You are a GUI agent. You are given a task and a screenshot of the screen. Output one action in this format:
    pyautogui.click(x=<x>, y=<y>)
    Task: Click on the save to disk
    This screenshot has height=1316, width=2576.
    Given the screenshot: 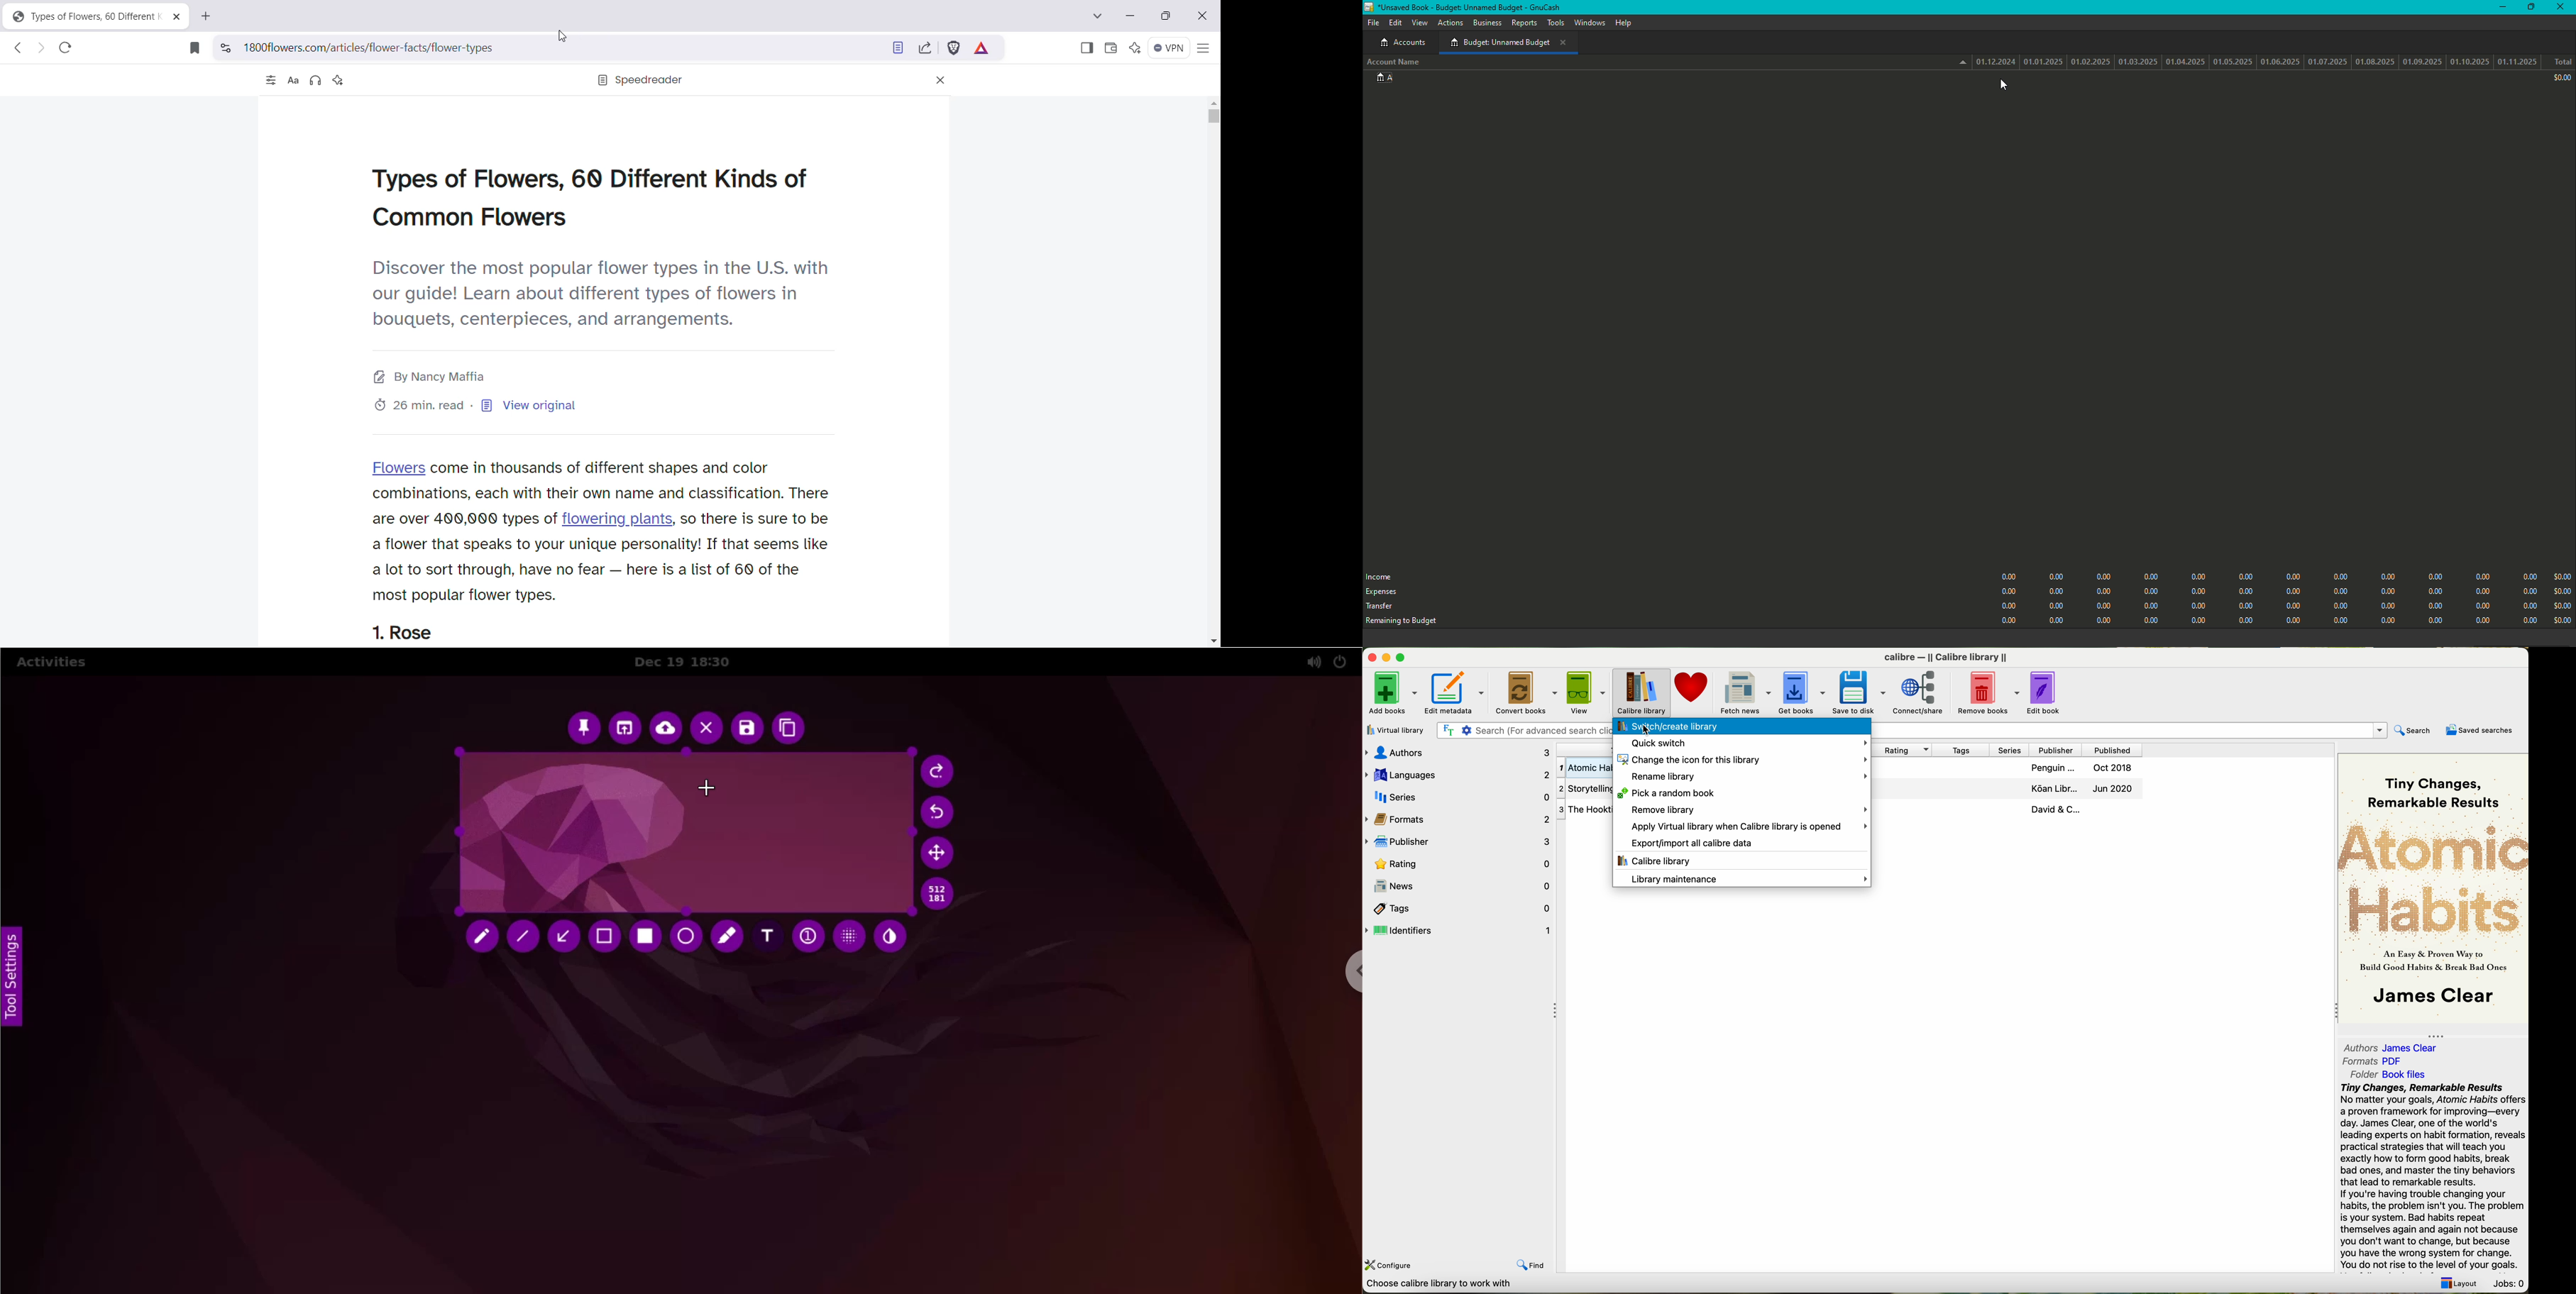 What is the action you would take?
    pyautogui.click(x=1860, y=691)
    